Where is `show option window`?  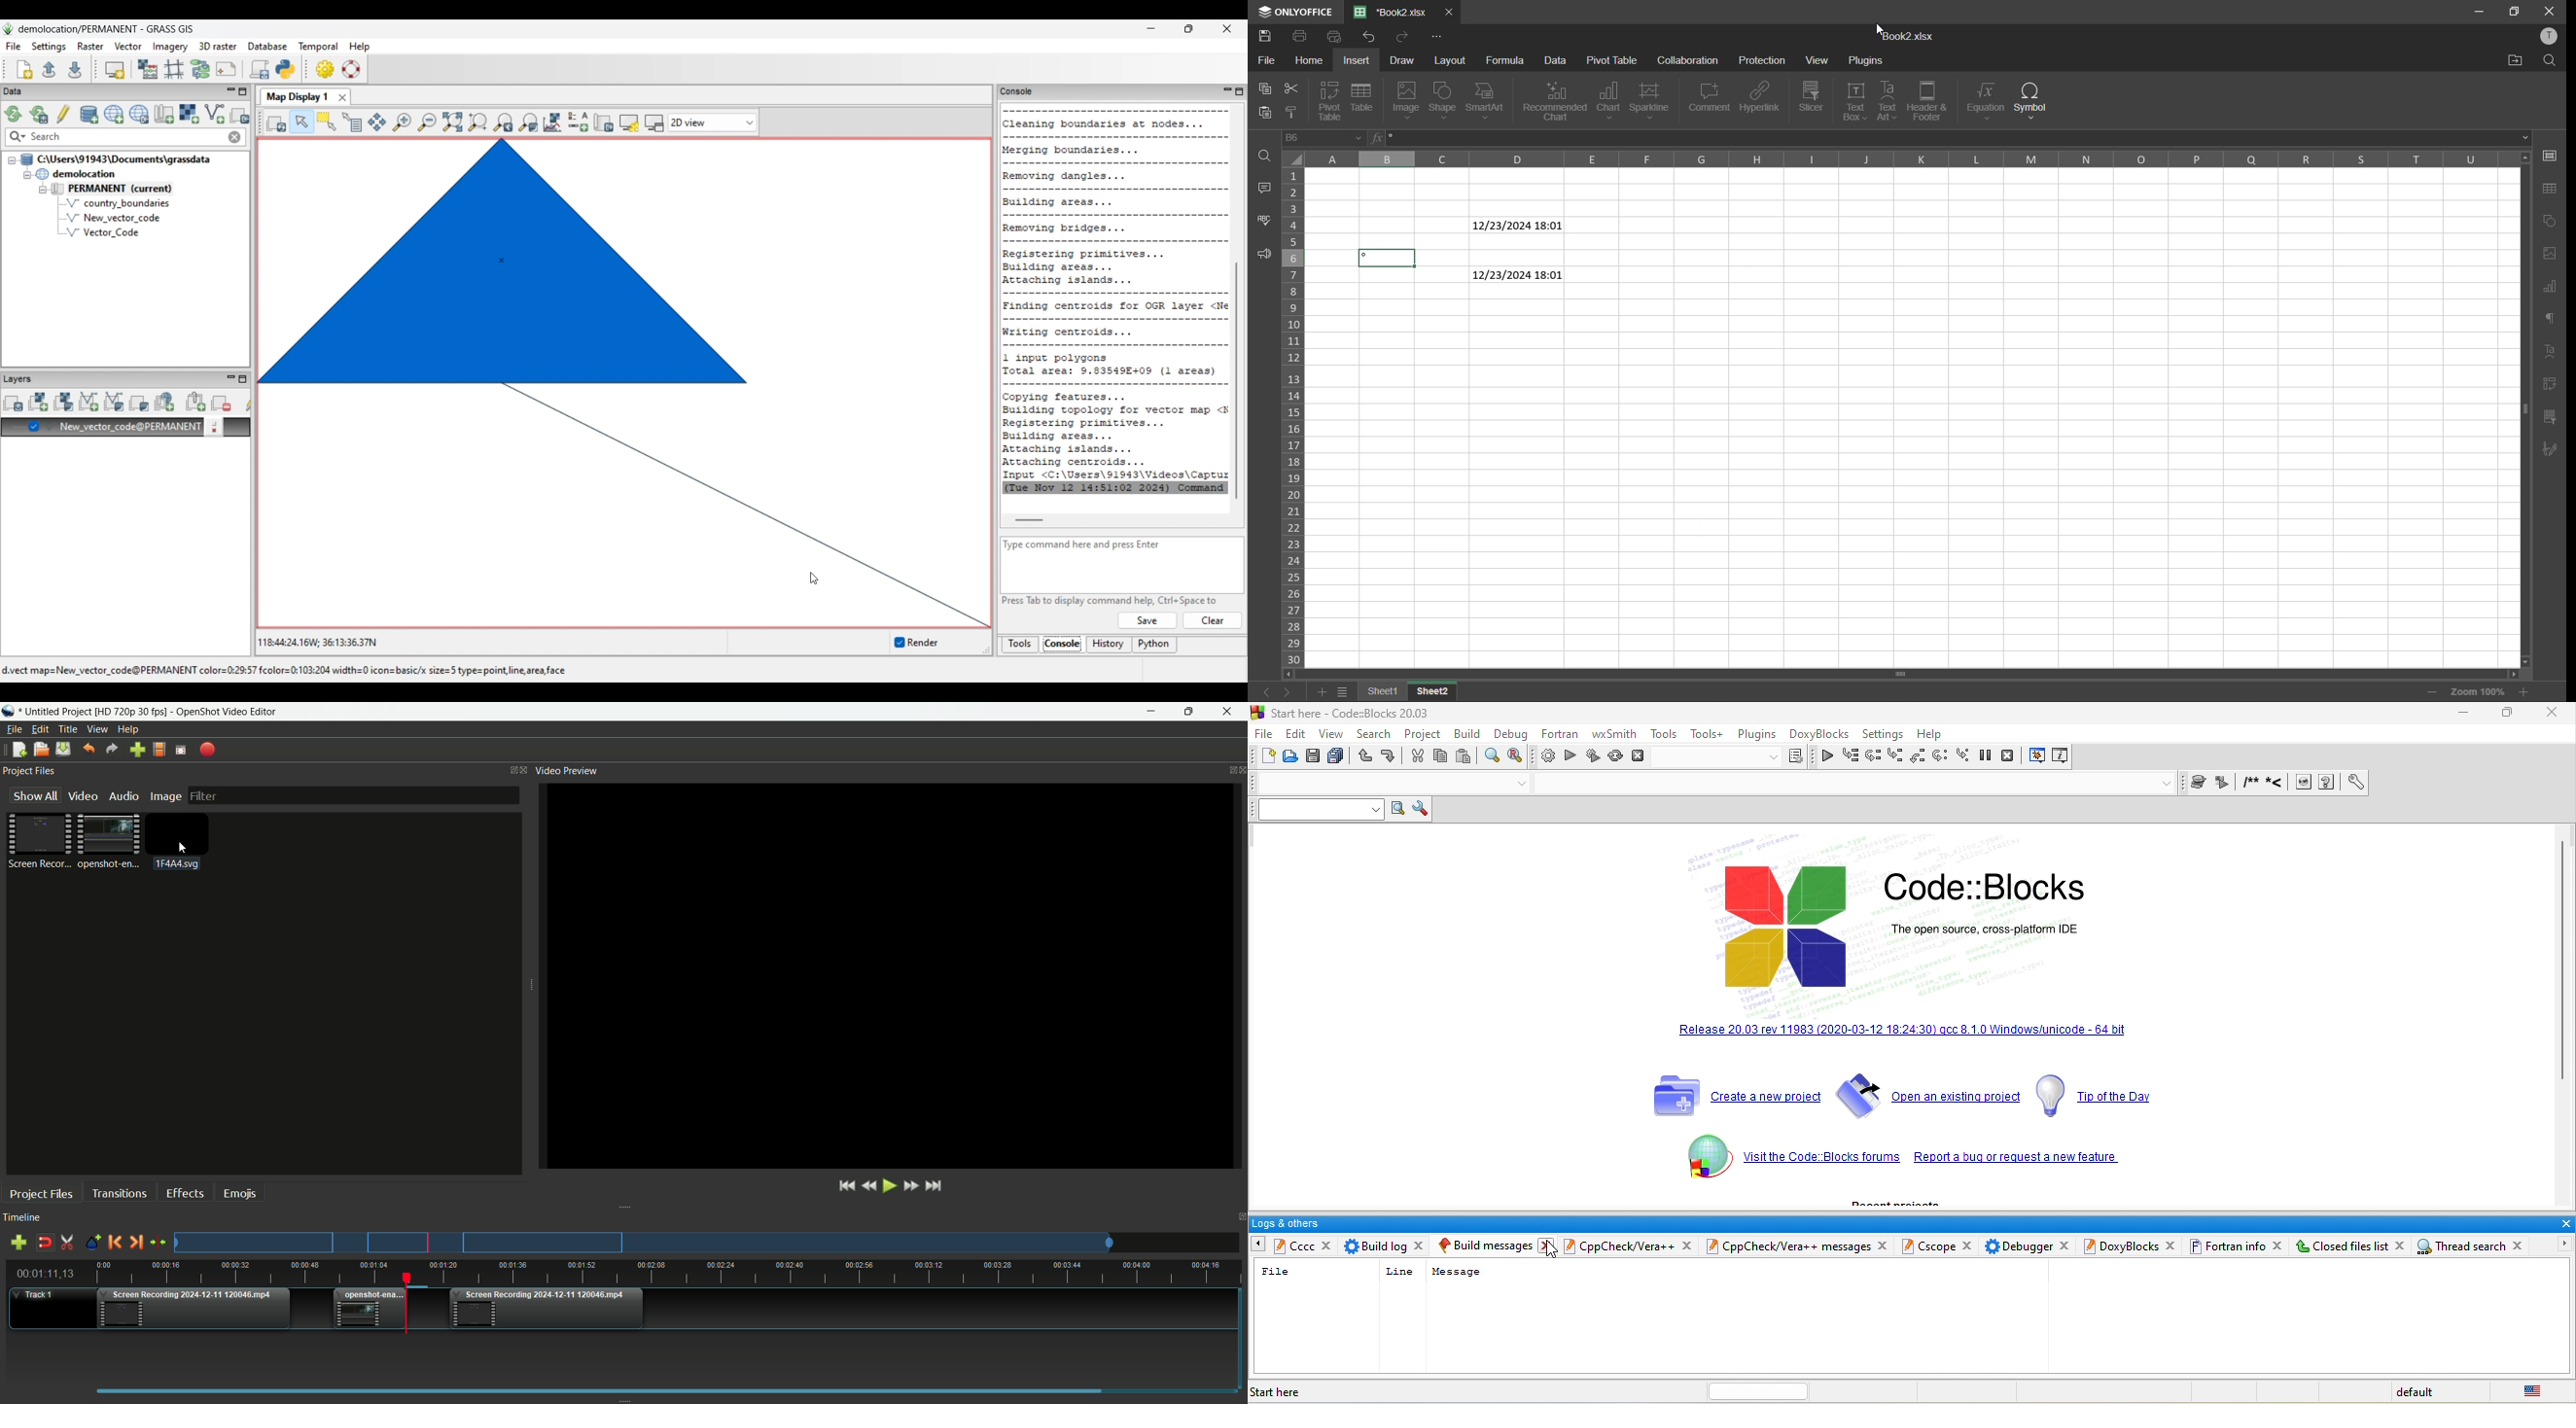 show option window is located at coordinates (1421, 810).